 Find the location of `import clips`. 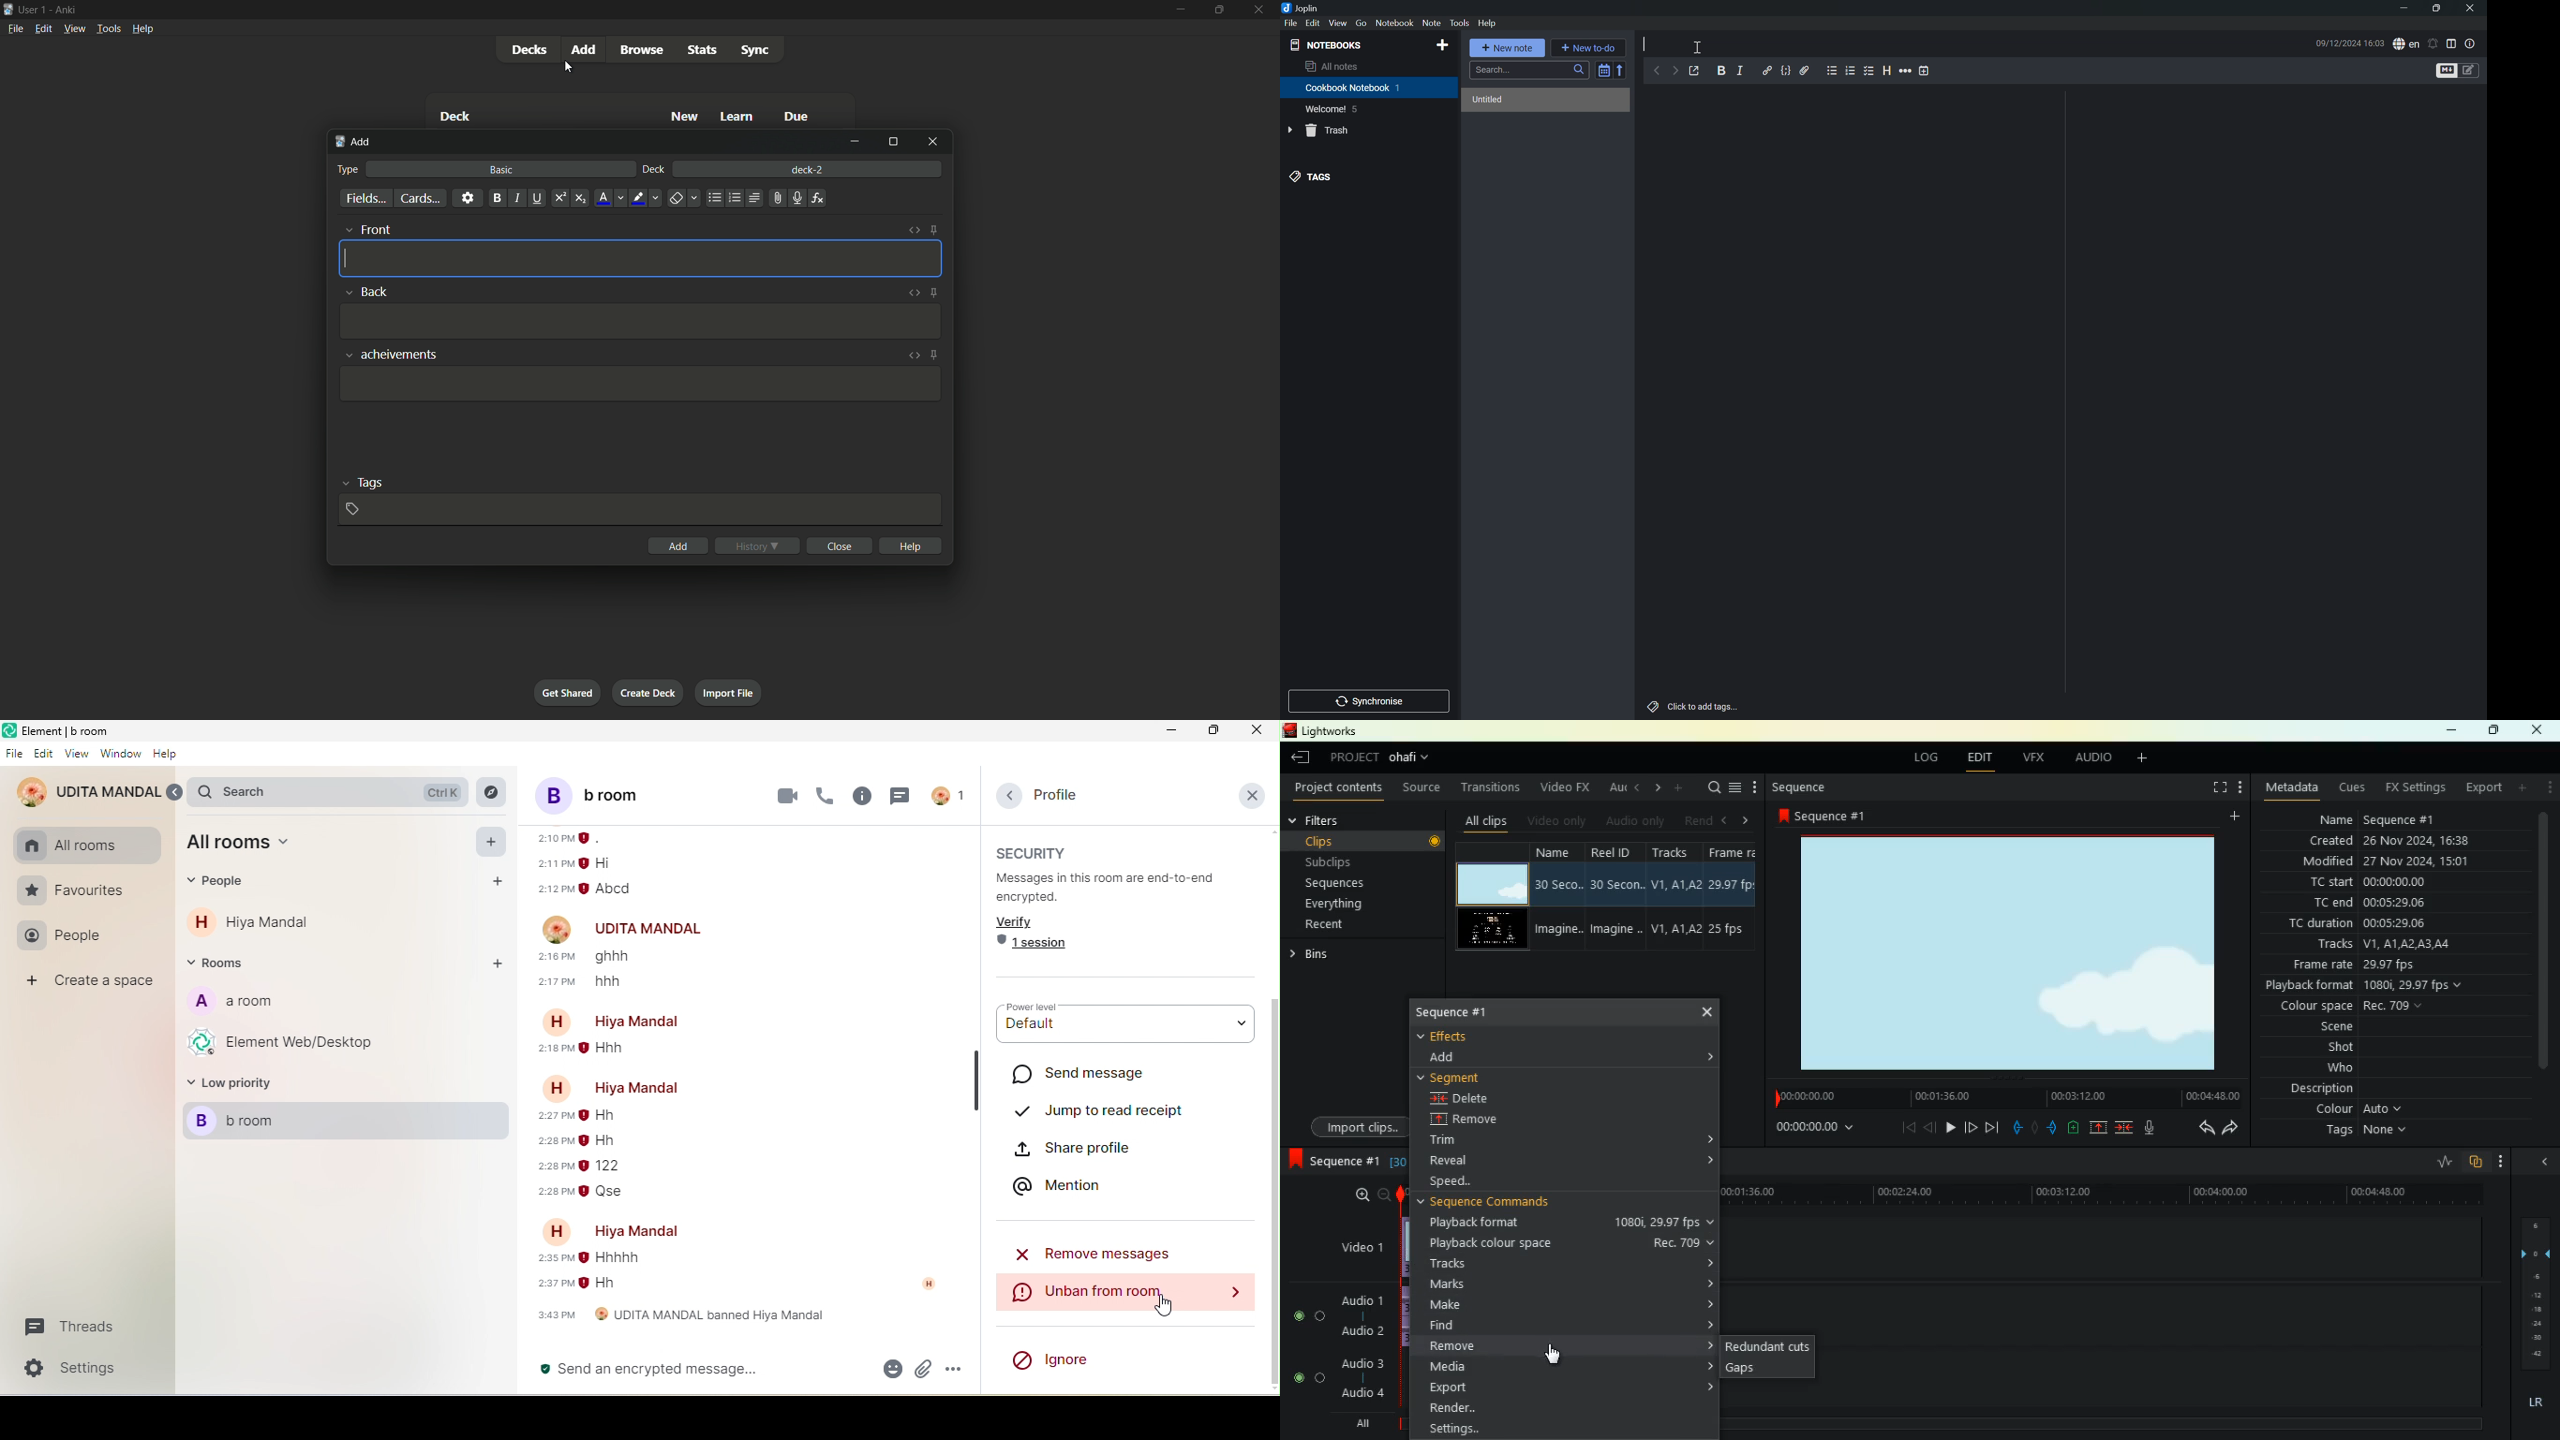

import clips is located at coordinates (1356, 1125).